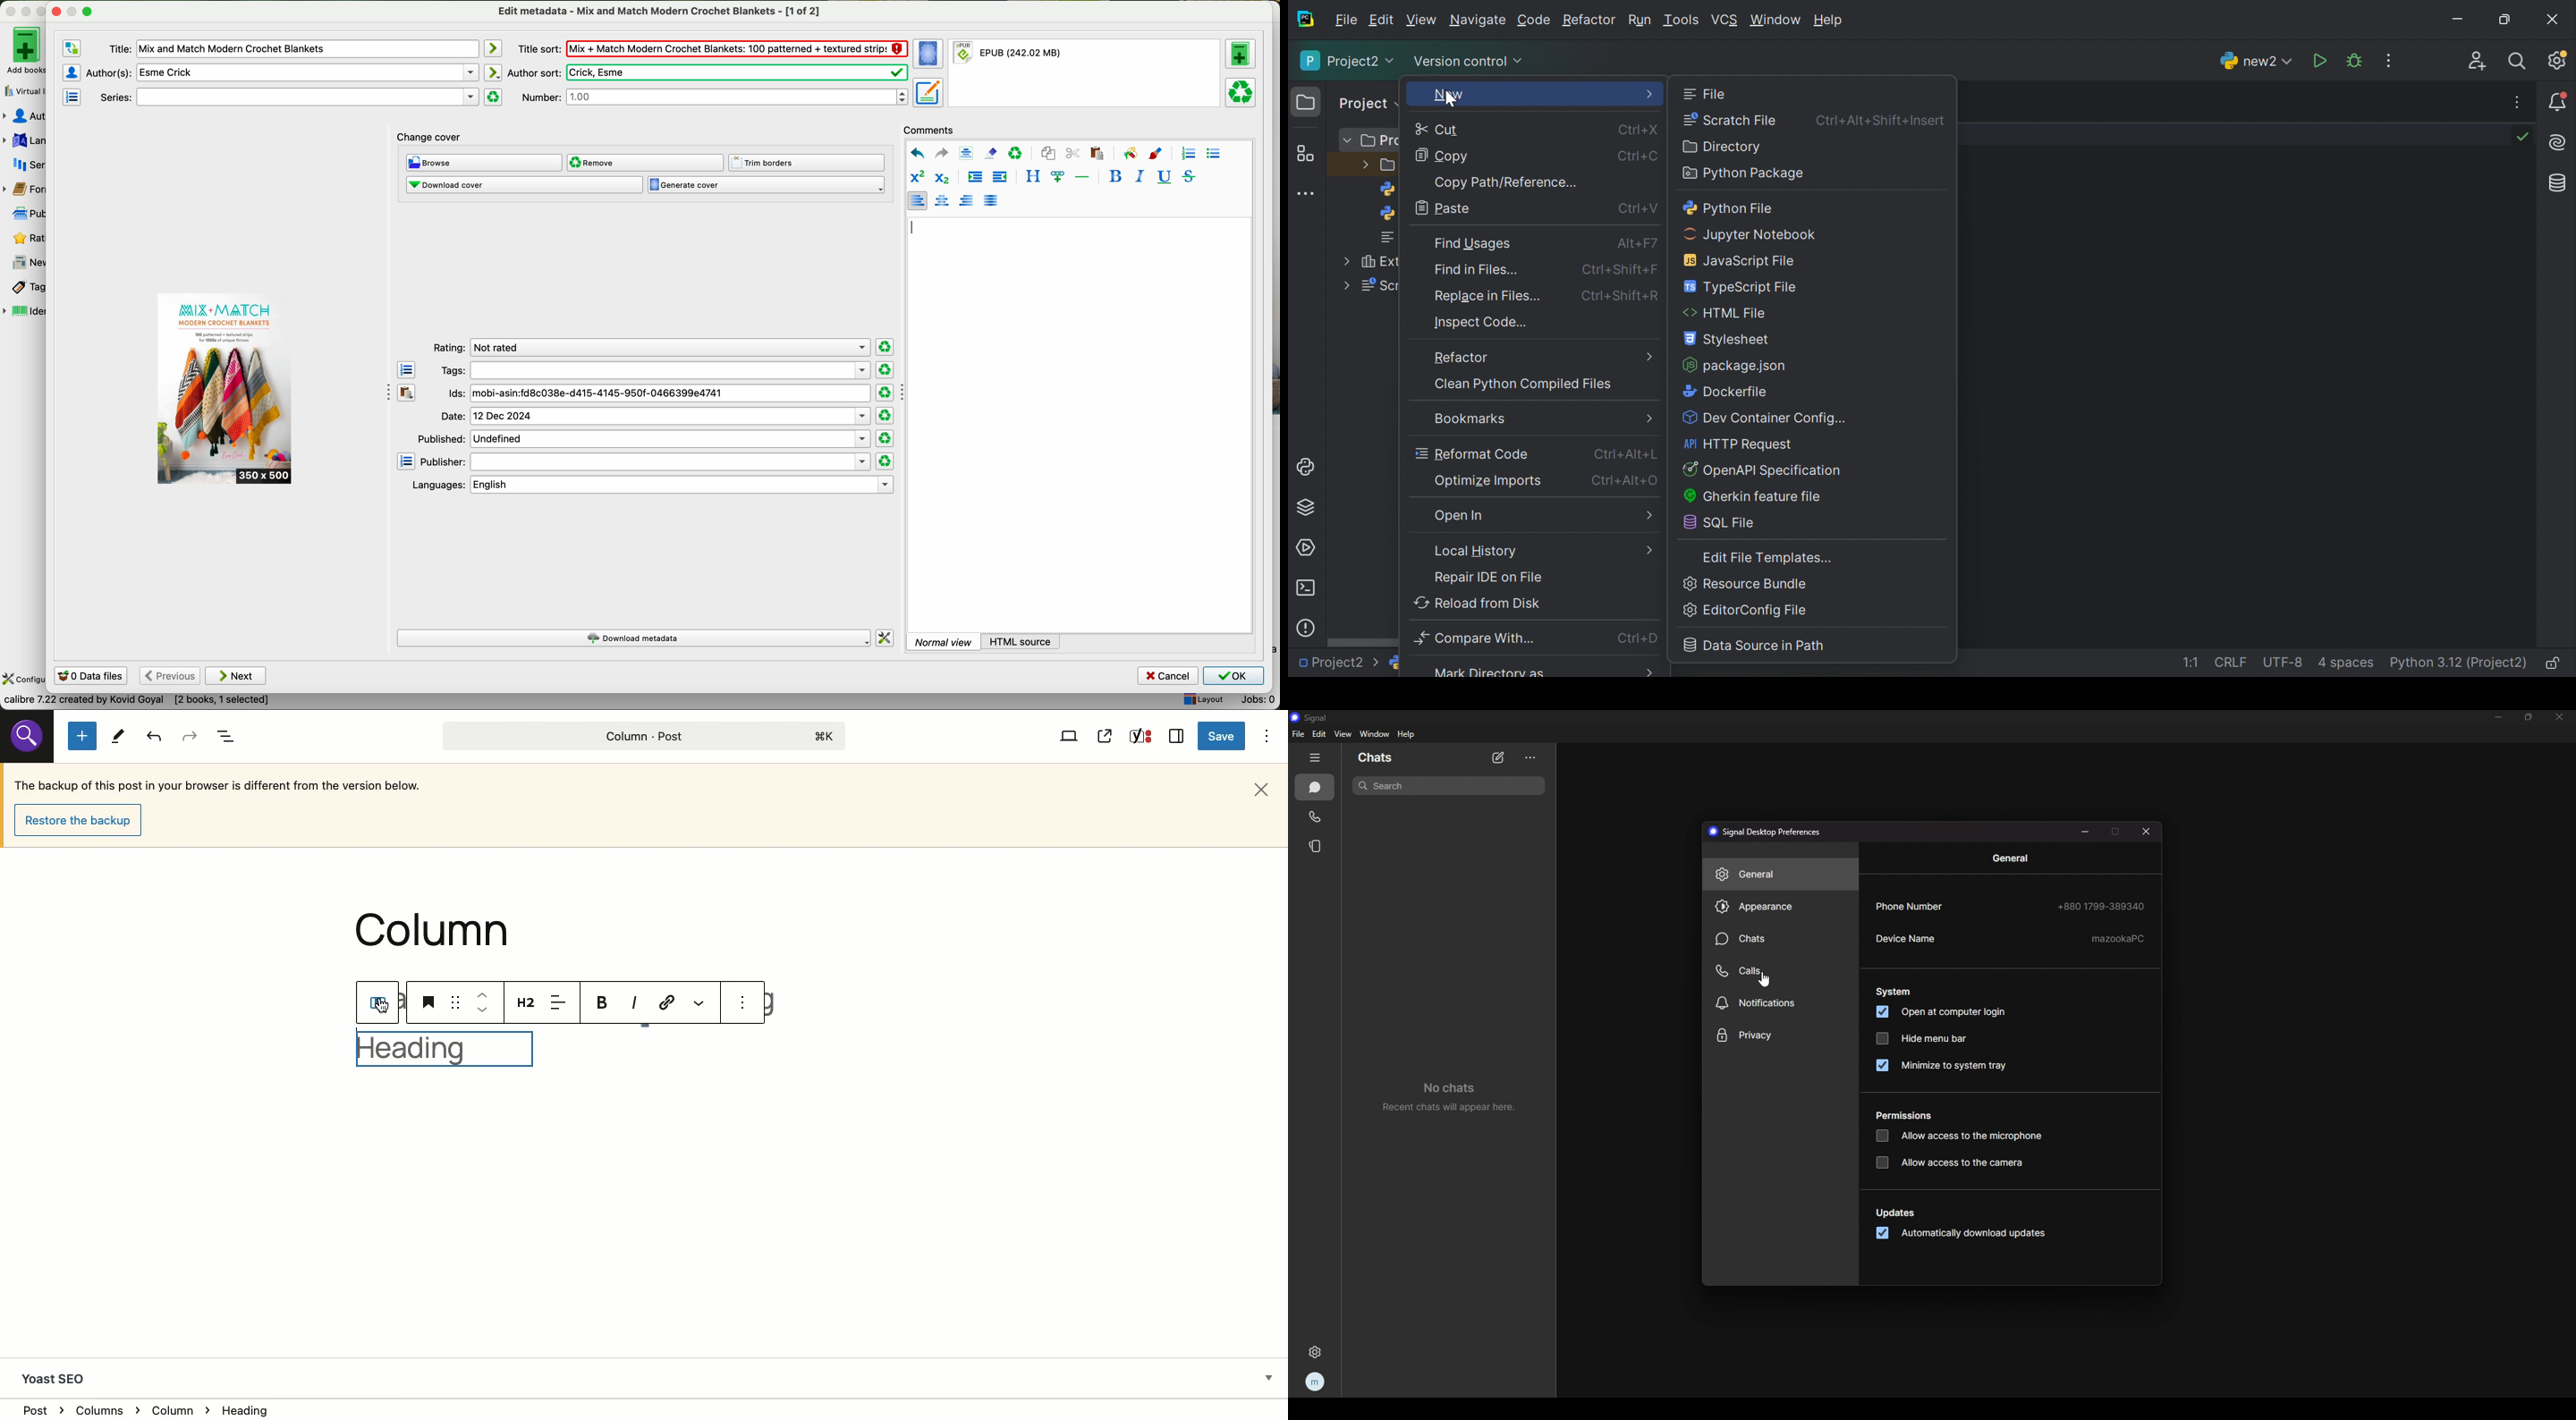 Image resolution: width=2576 pixels, height=1428 pixels. I want to click on stories, so click(1317, 847).